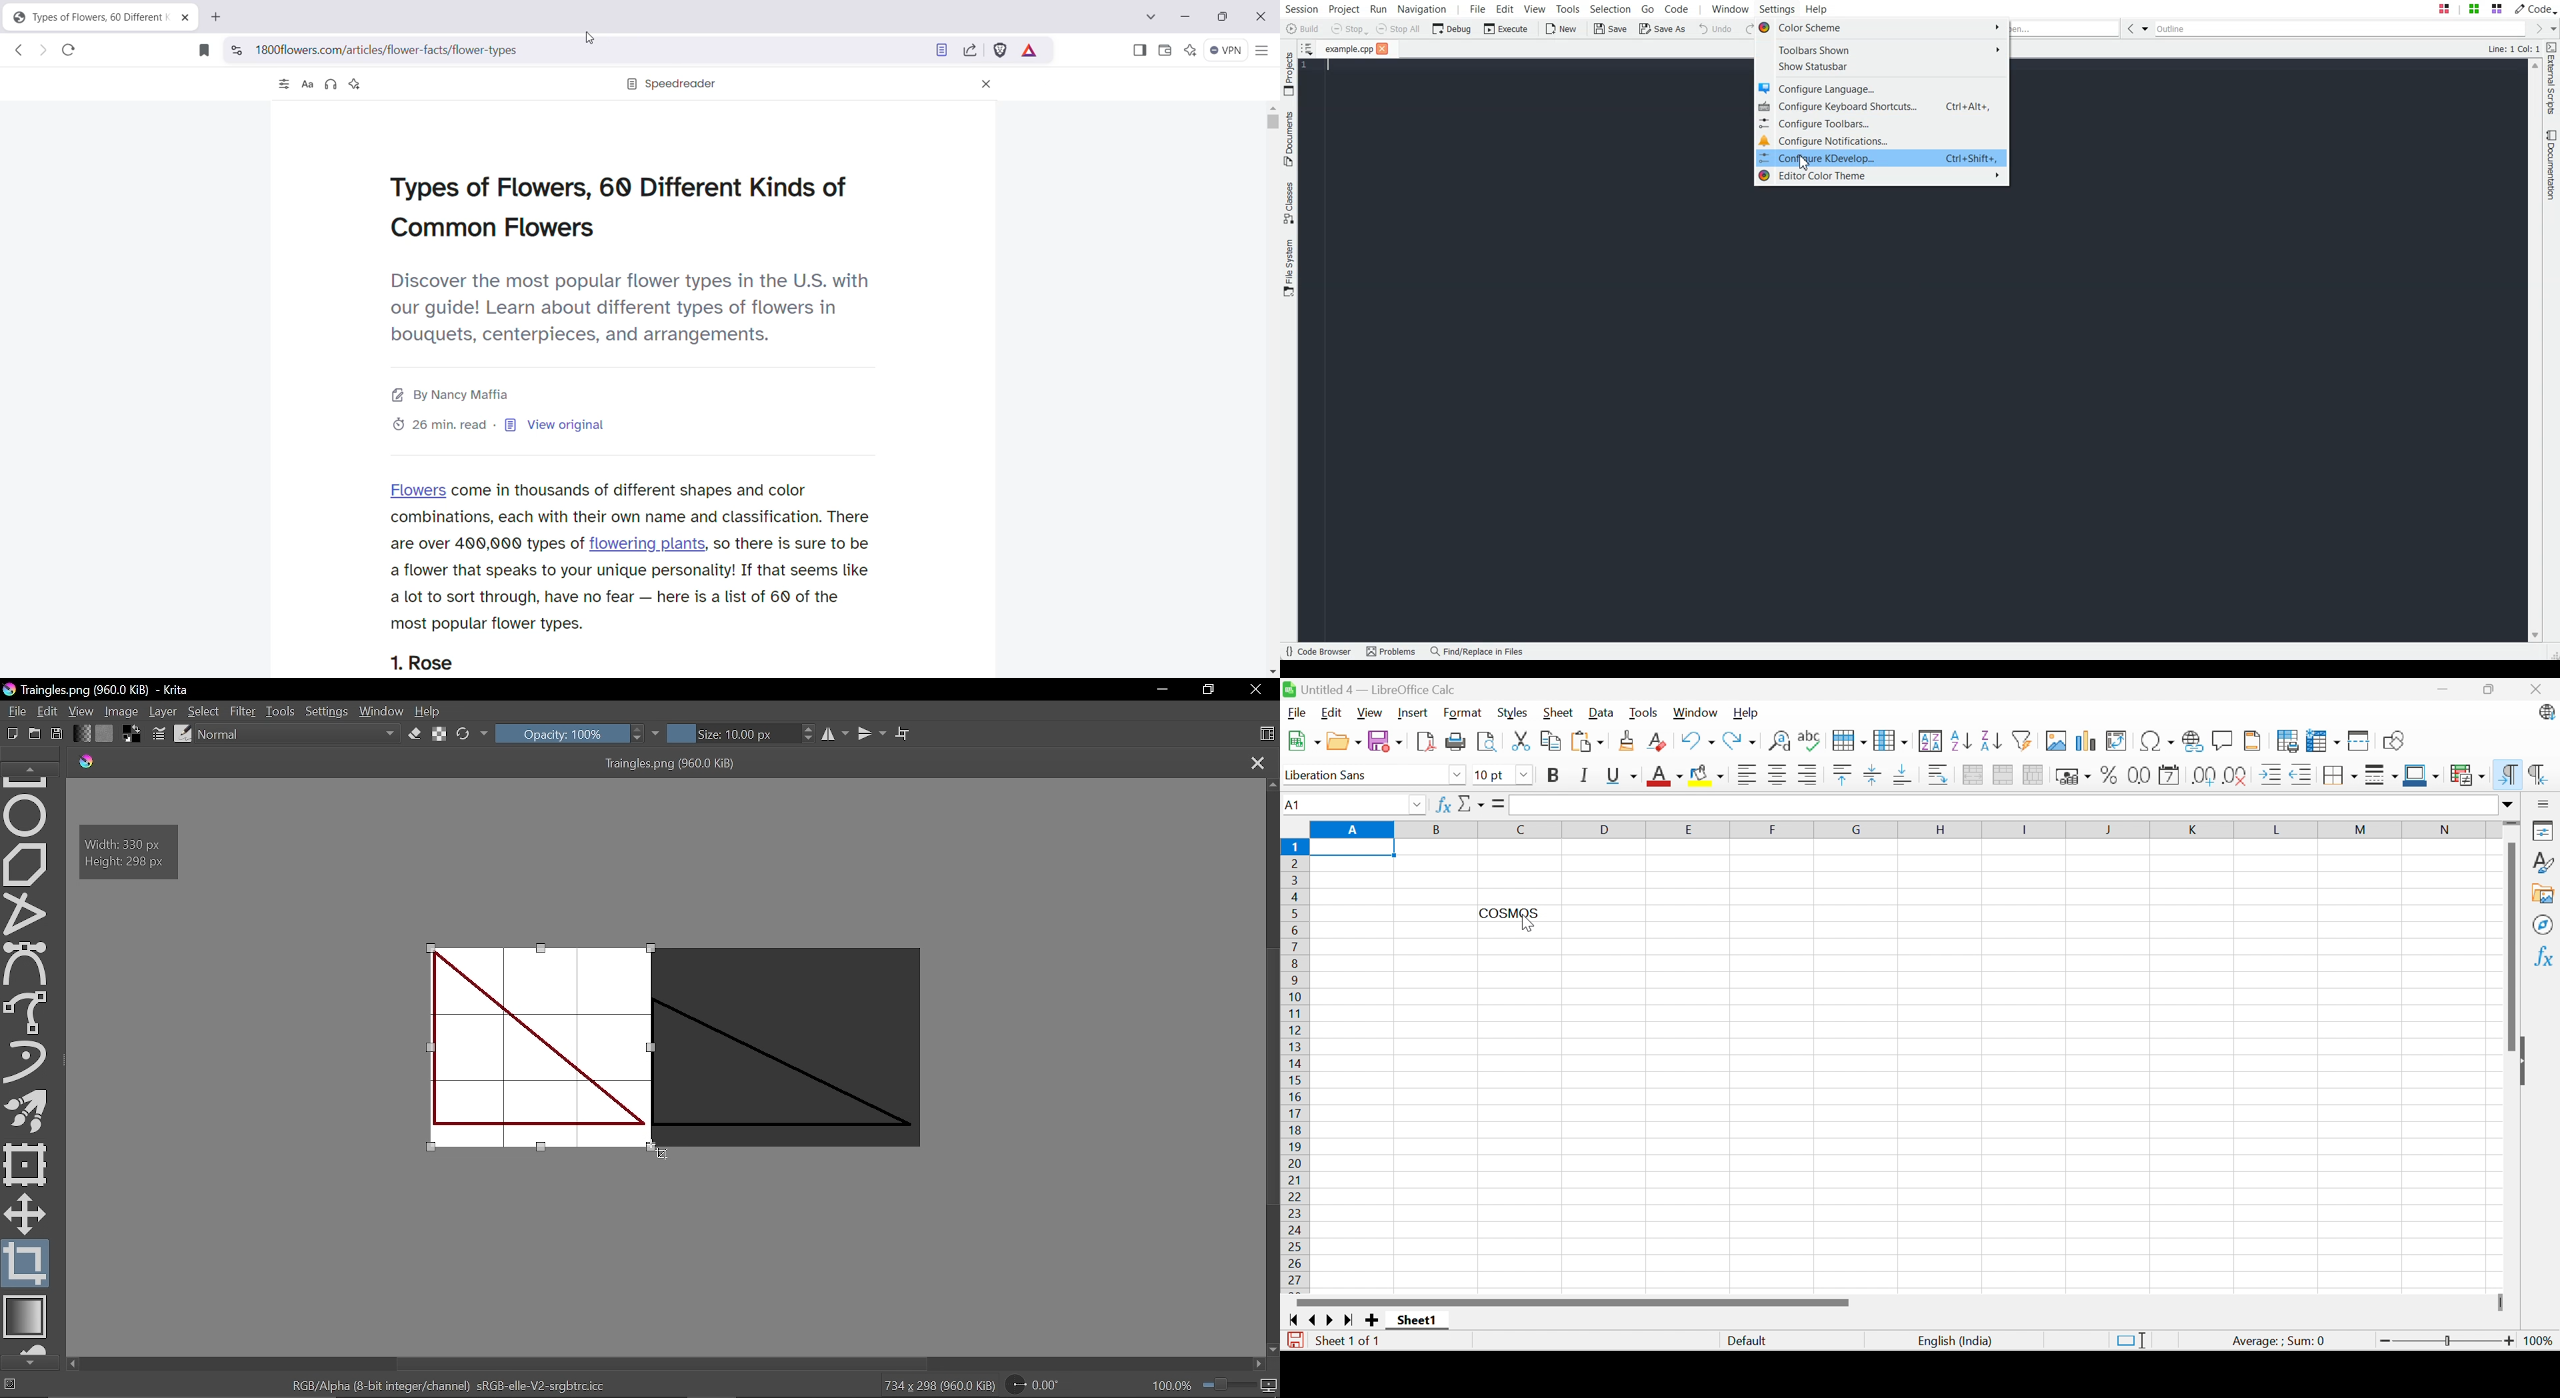  What do you see at coordinates (2509, 775) in the screenshot?
I see `Left-To-Right` at bounding box center [2509, 775].